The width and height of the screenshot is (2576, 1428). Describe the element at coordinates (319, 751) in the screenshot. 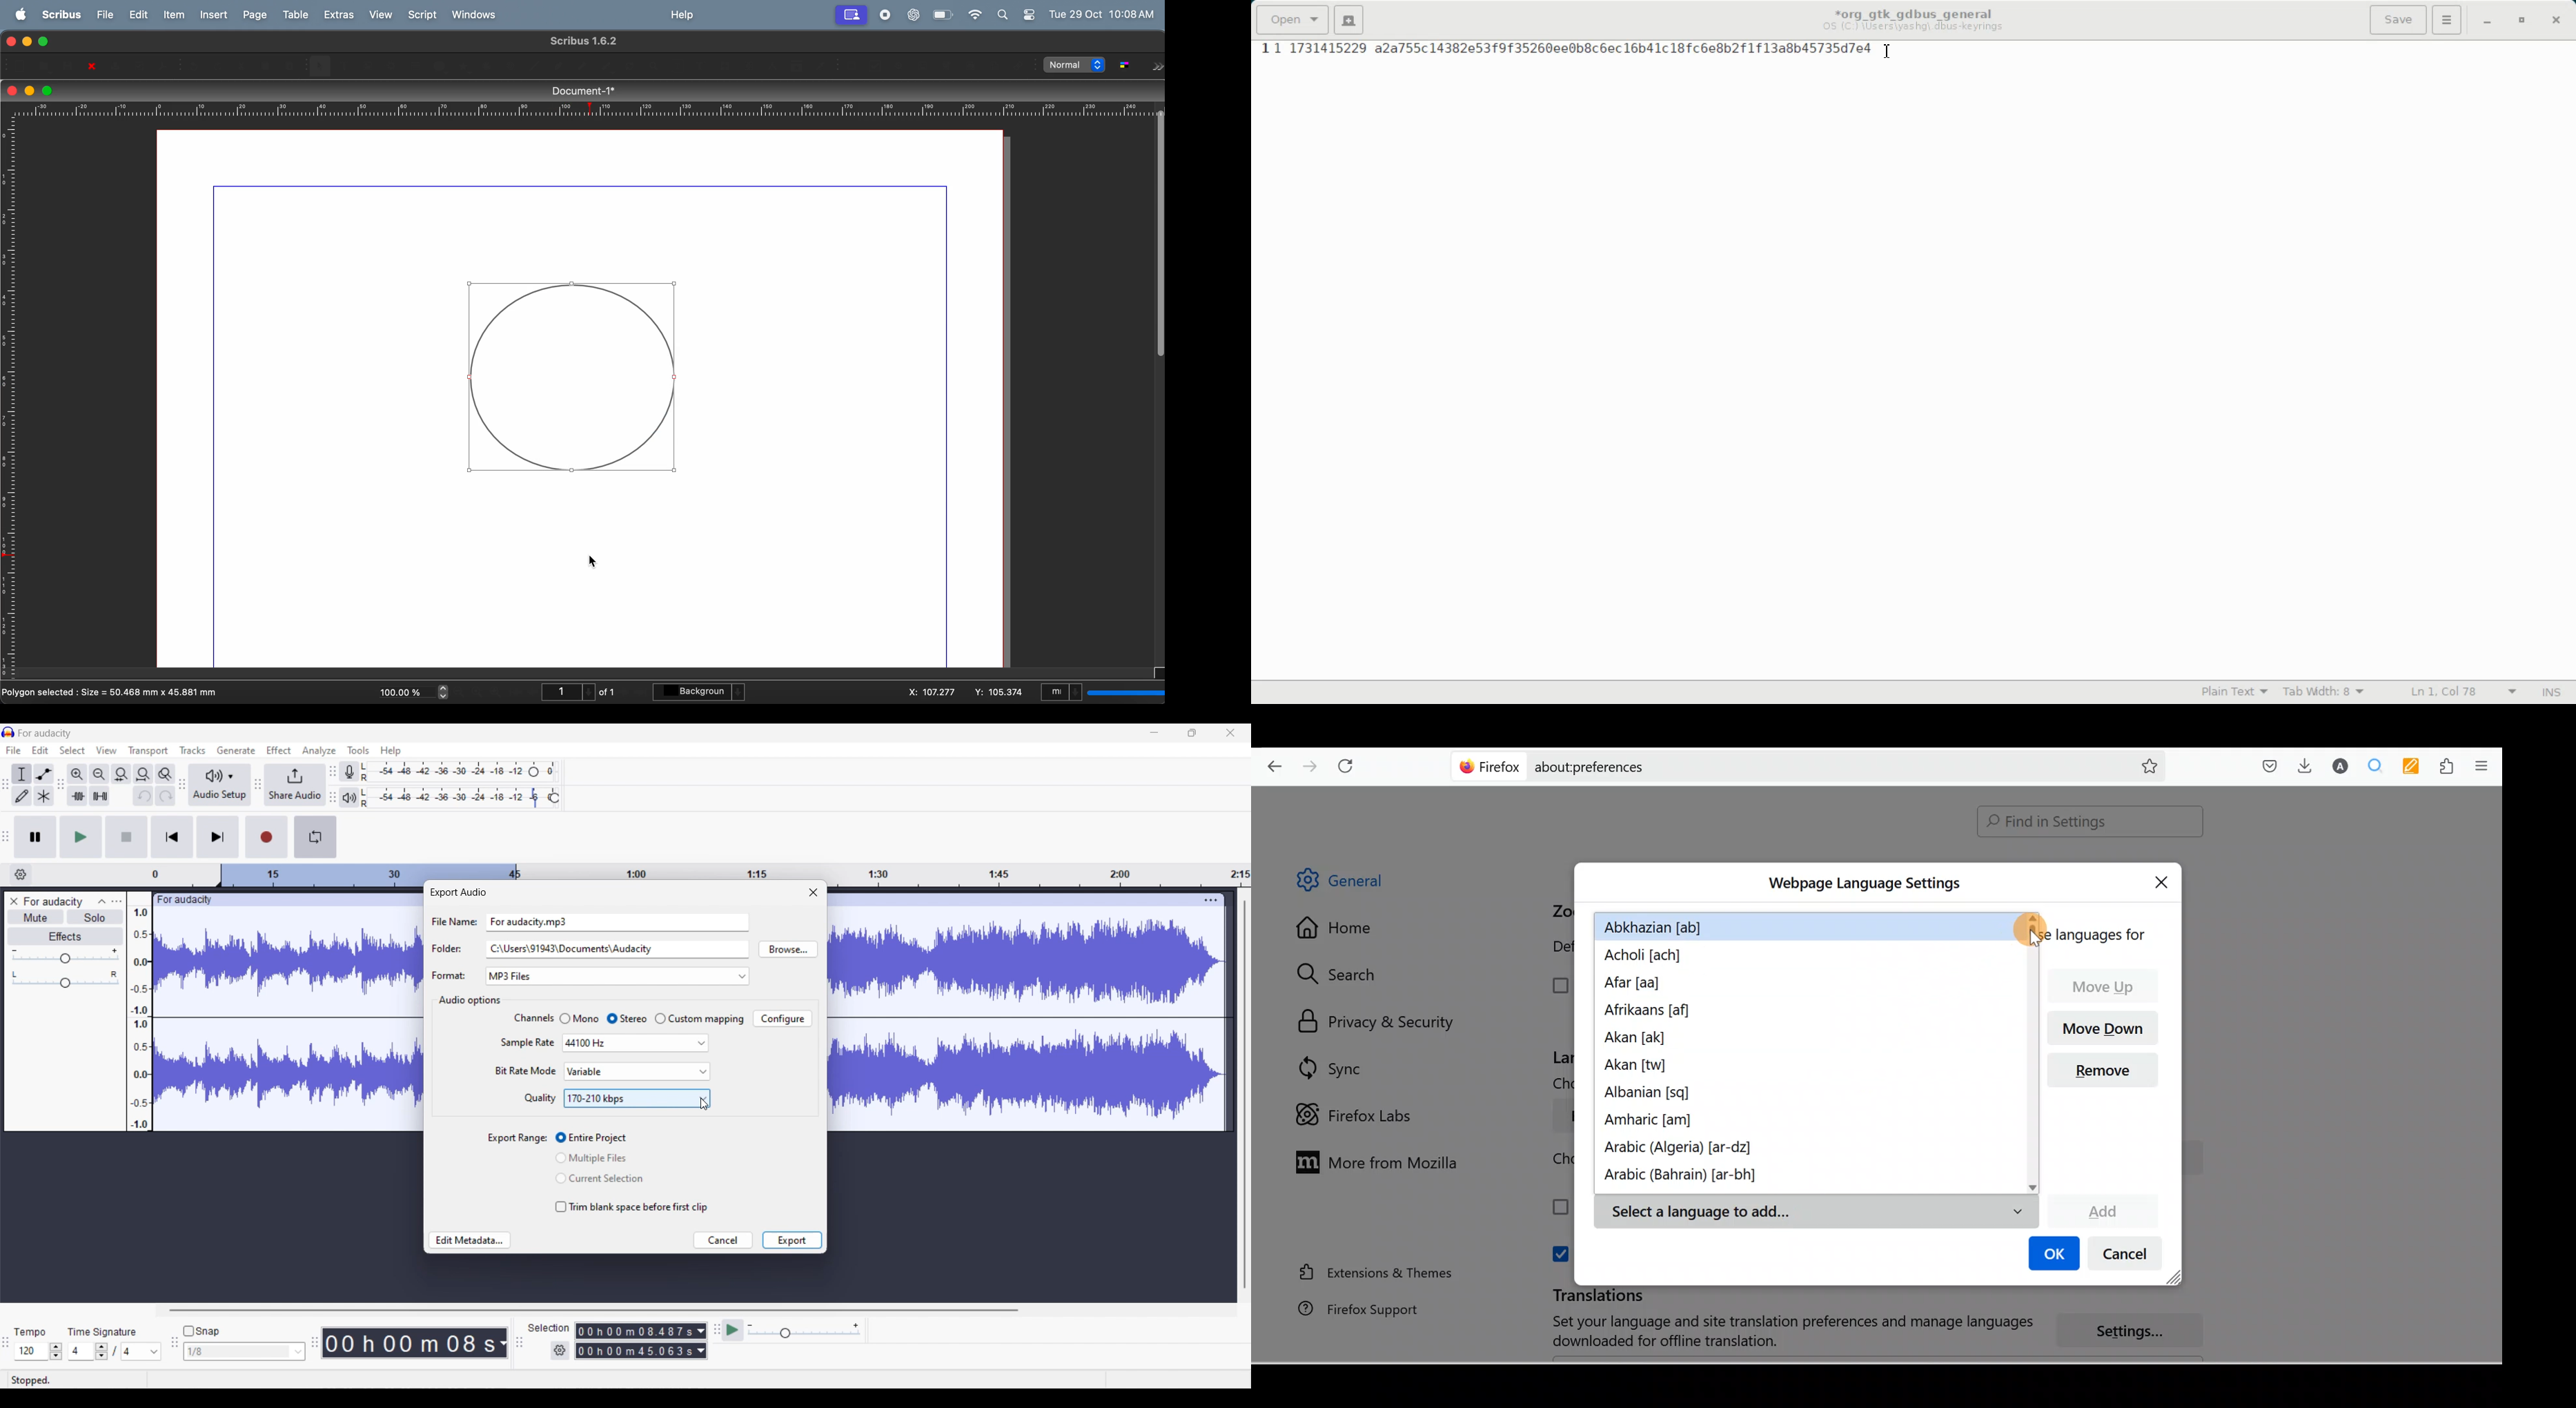

I see `Analyze menu` at that location.